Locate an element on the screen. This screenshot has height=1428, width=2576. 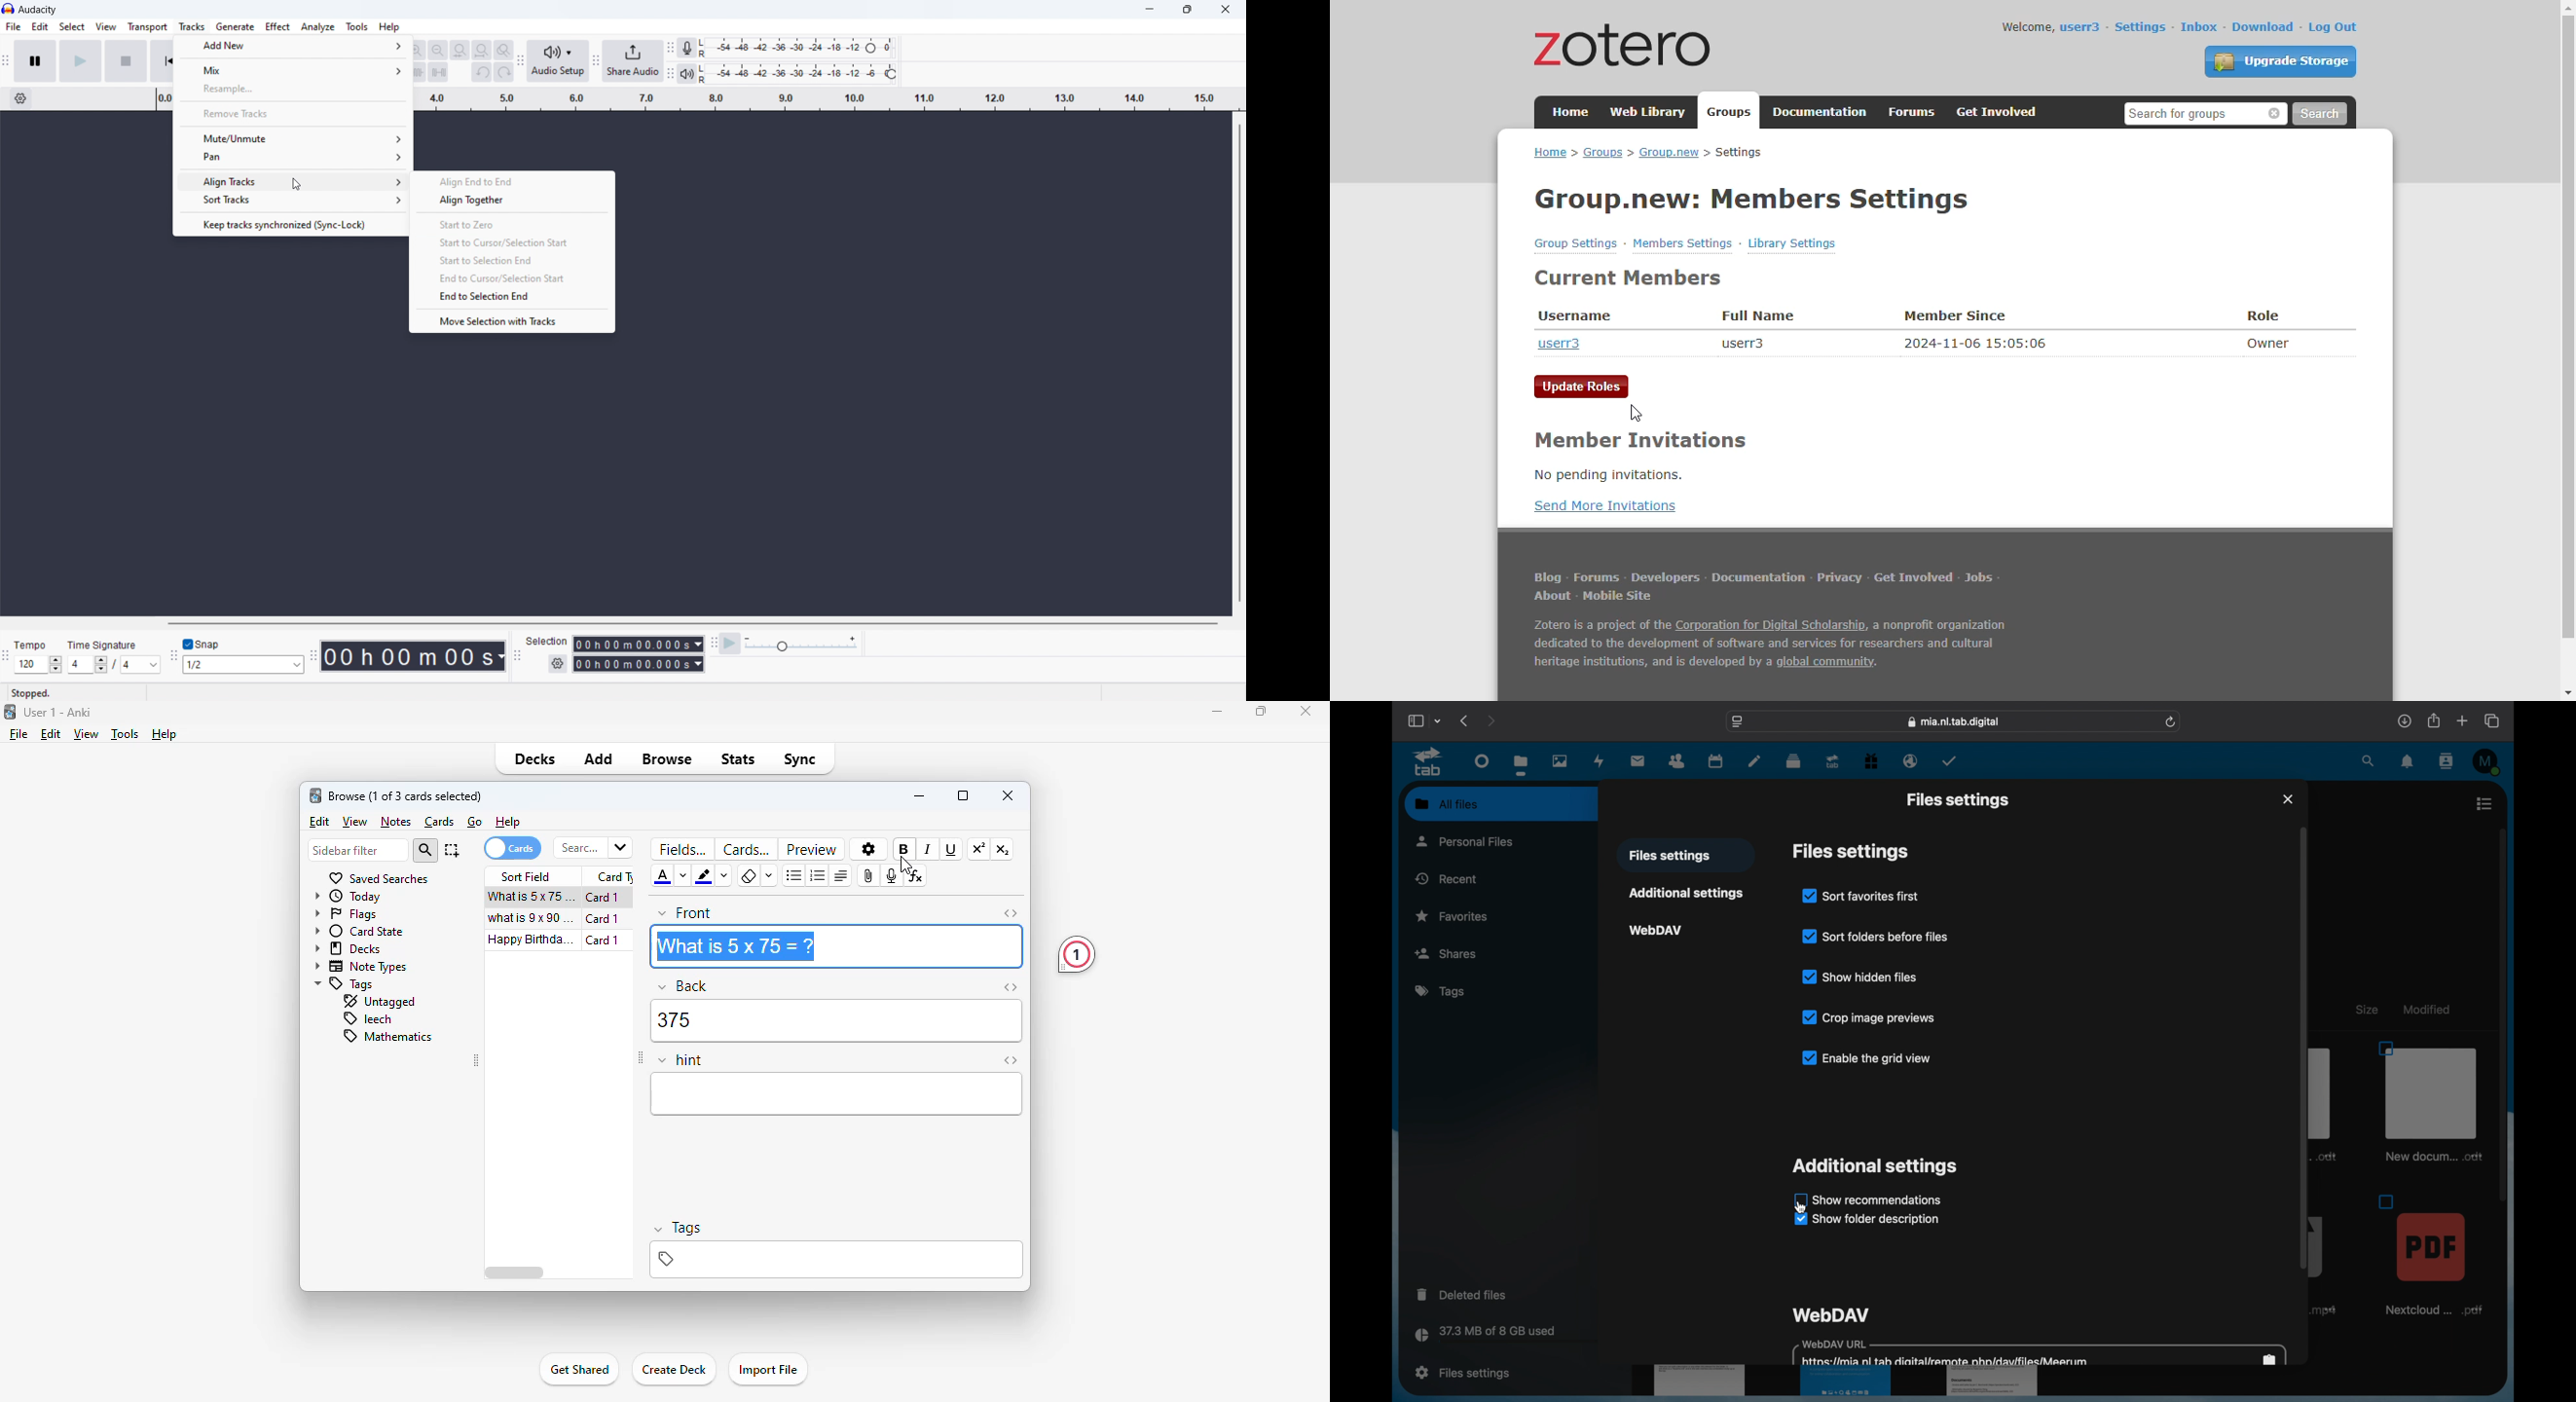
add new is located at coordinates (292, 46).